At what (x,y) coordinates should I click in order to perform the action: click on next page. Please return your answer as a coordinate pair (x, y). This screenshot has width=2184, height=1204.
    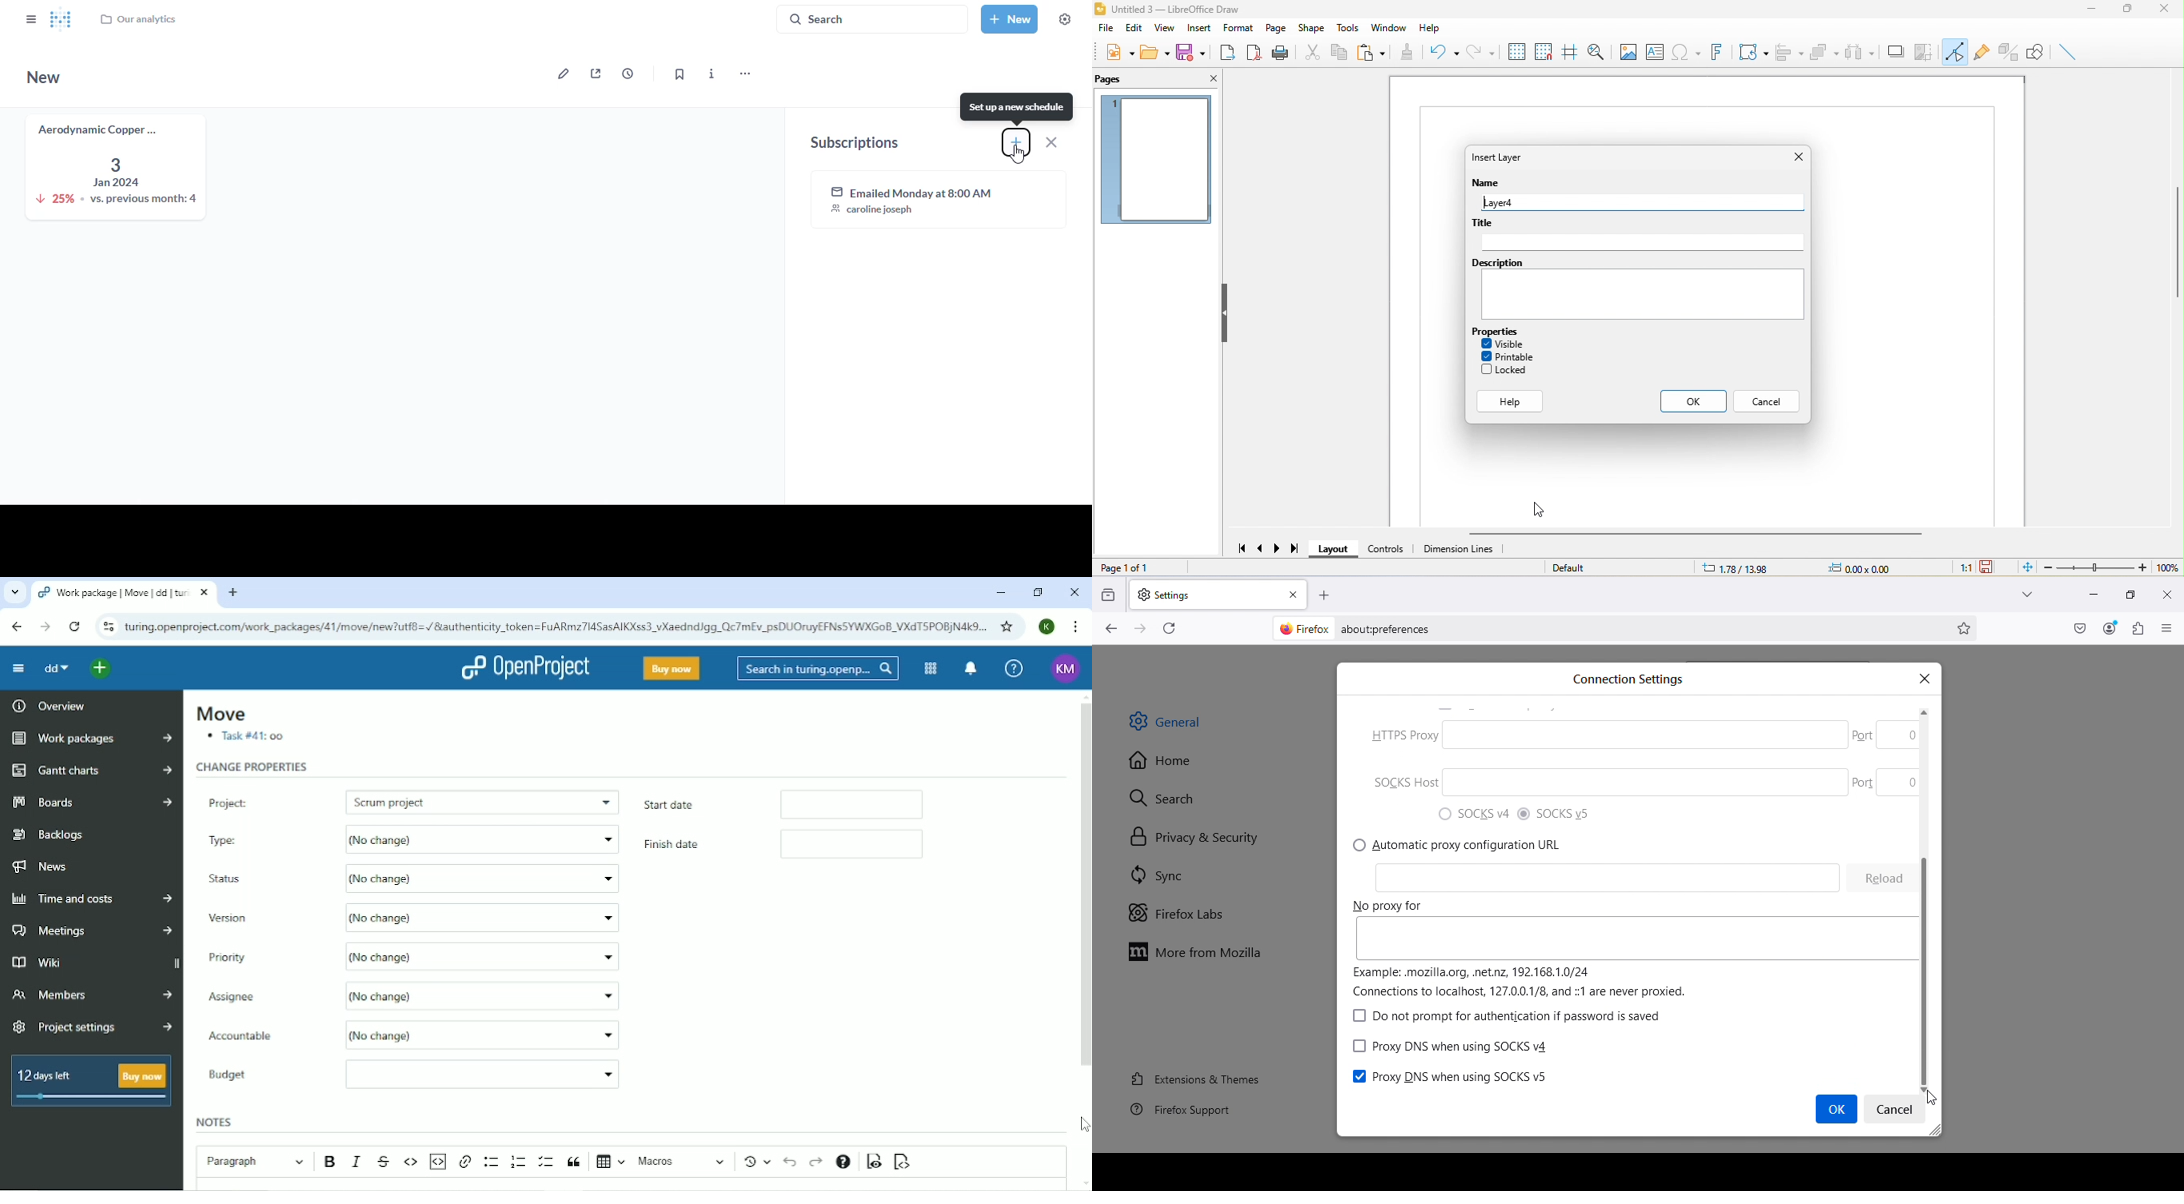
    Looking at the image, I should click on (1280, 548).